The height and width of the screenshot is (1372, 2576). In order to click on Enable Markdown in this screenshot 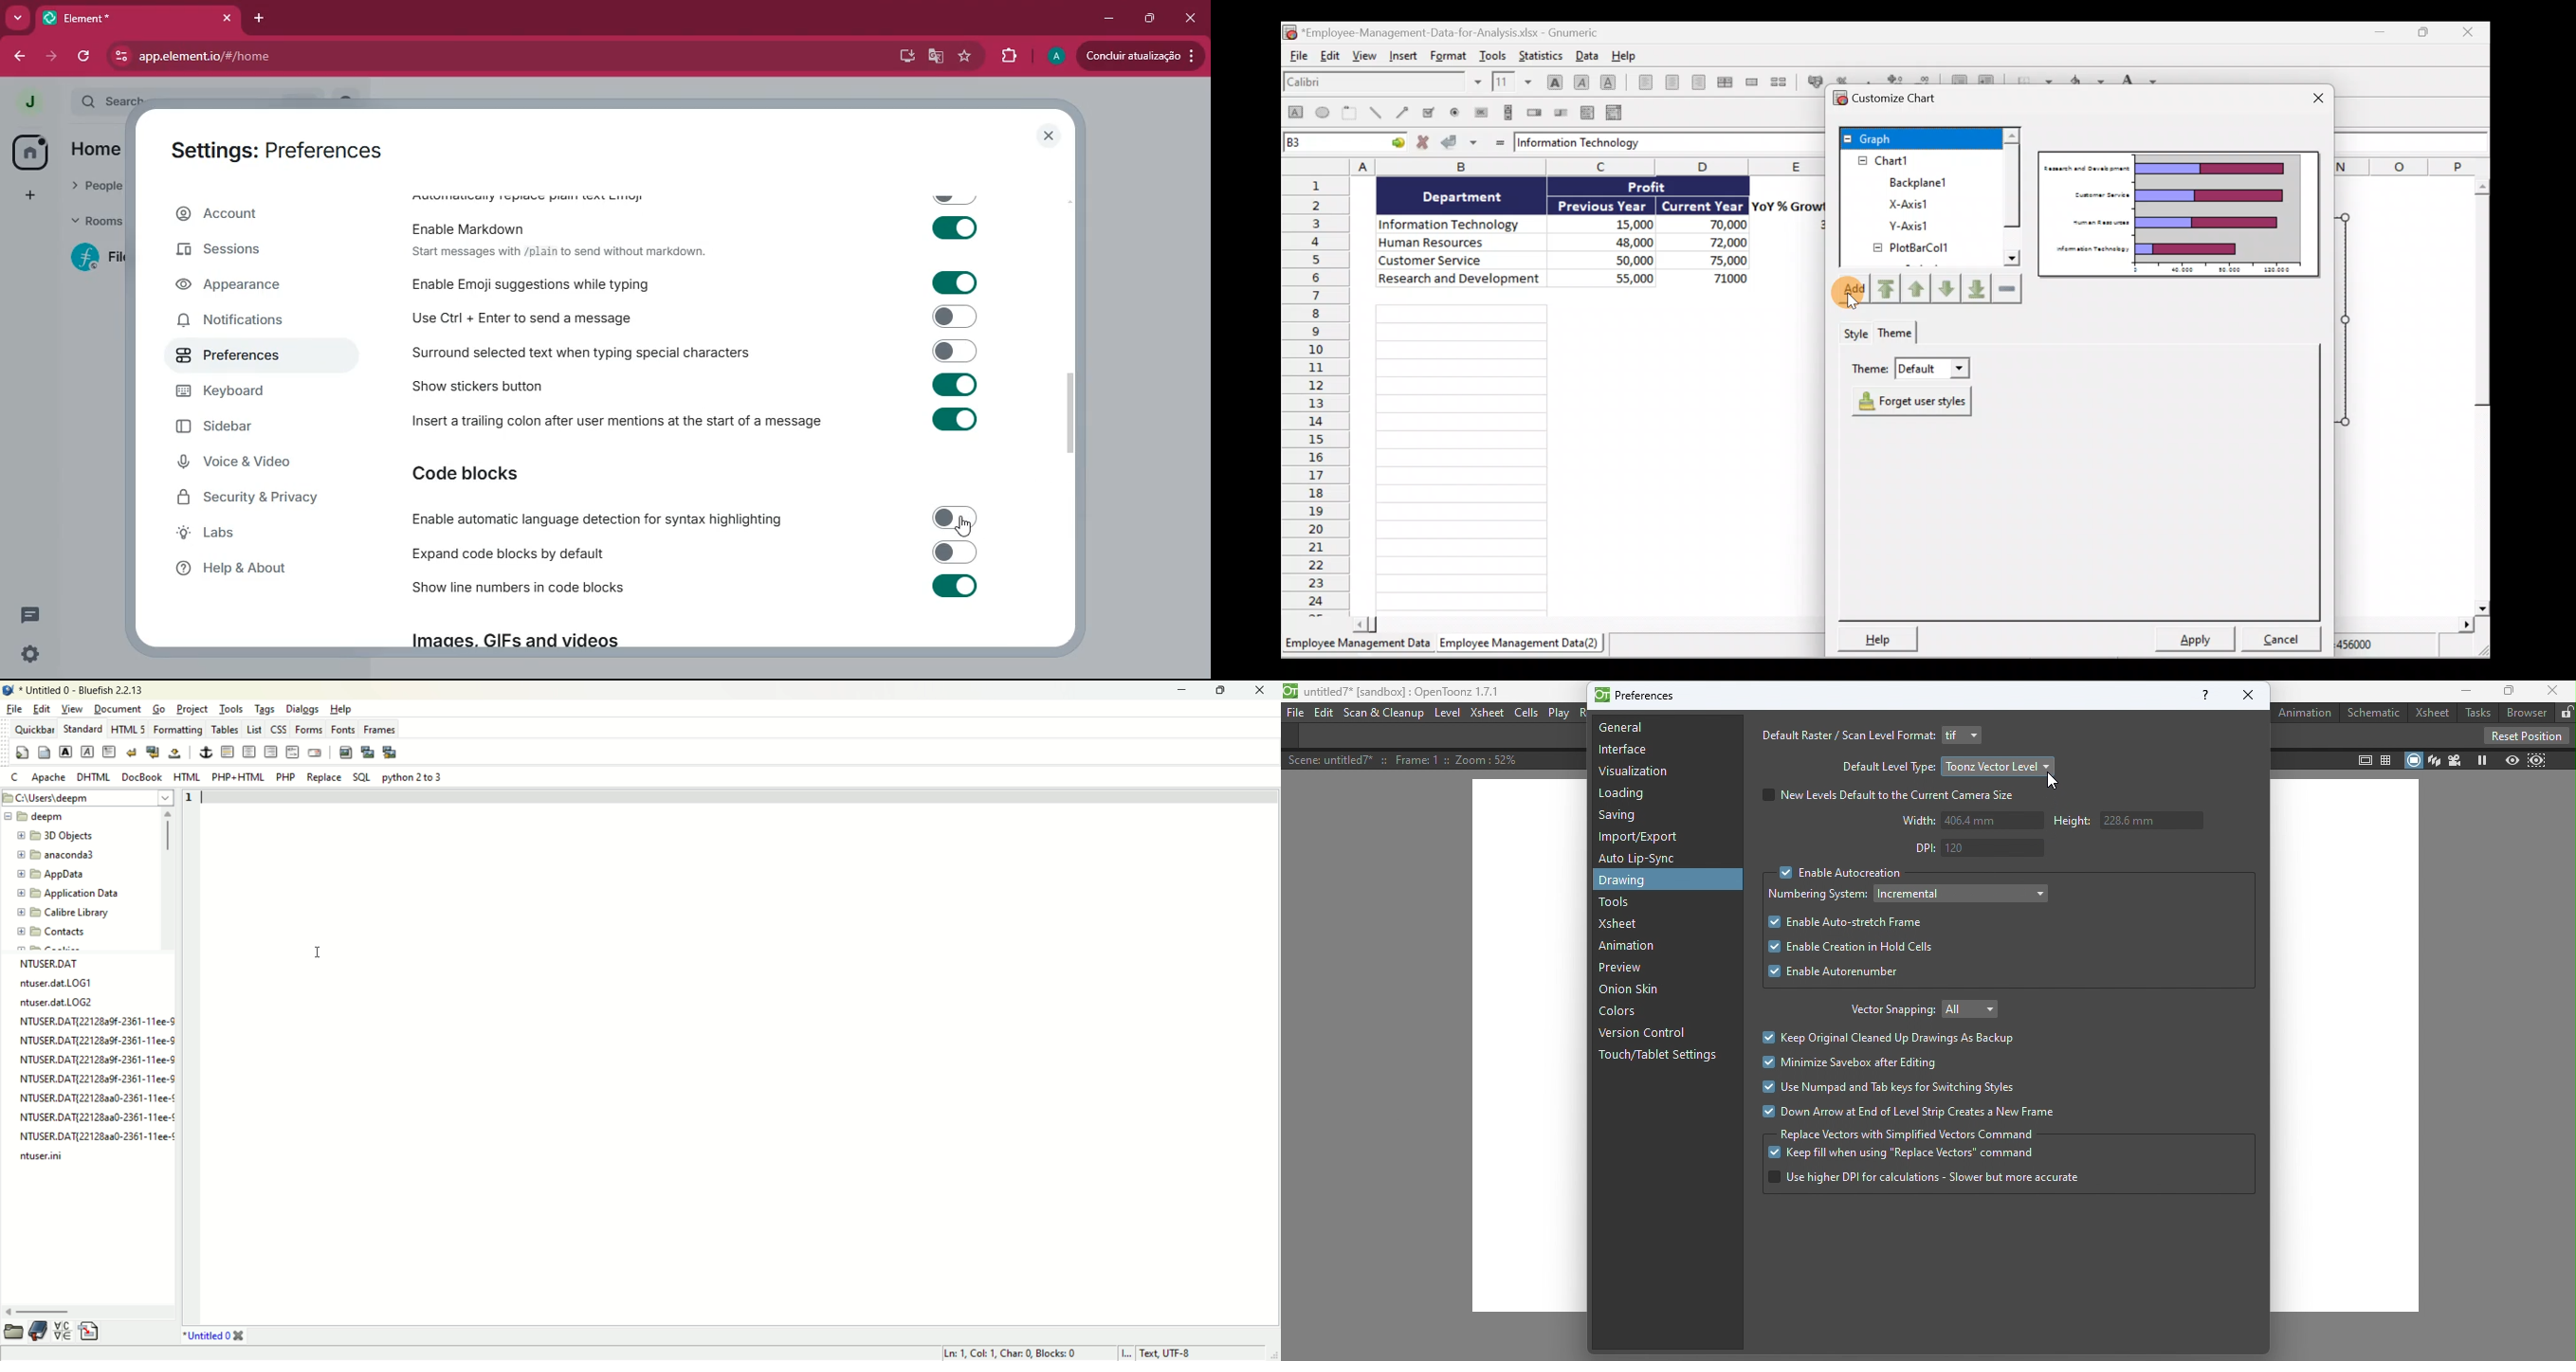, I will do `click(698, 224)`.